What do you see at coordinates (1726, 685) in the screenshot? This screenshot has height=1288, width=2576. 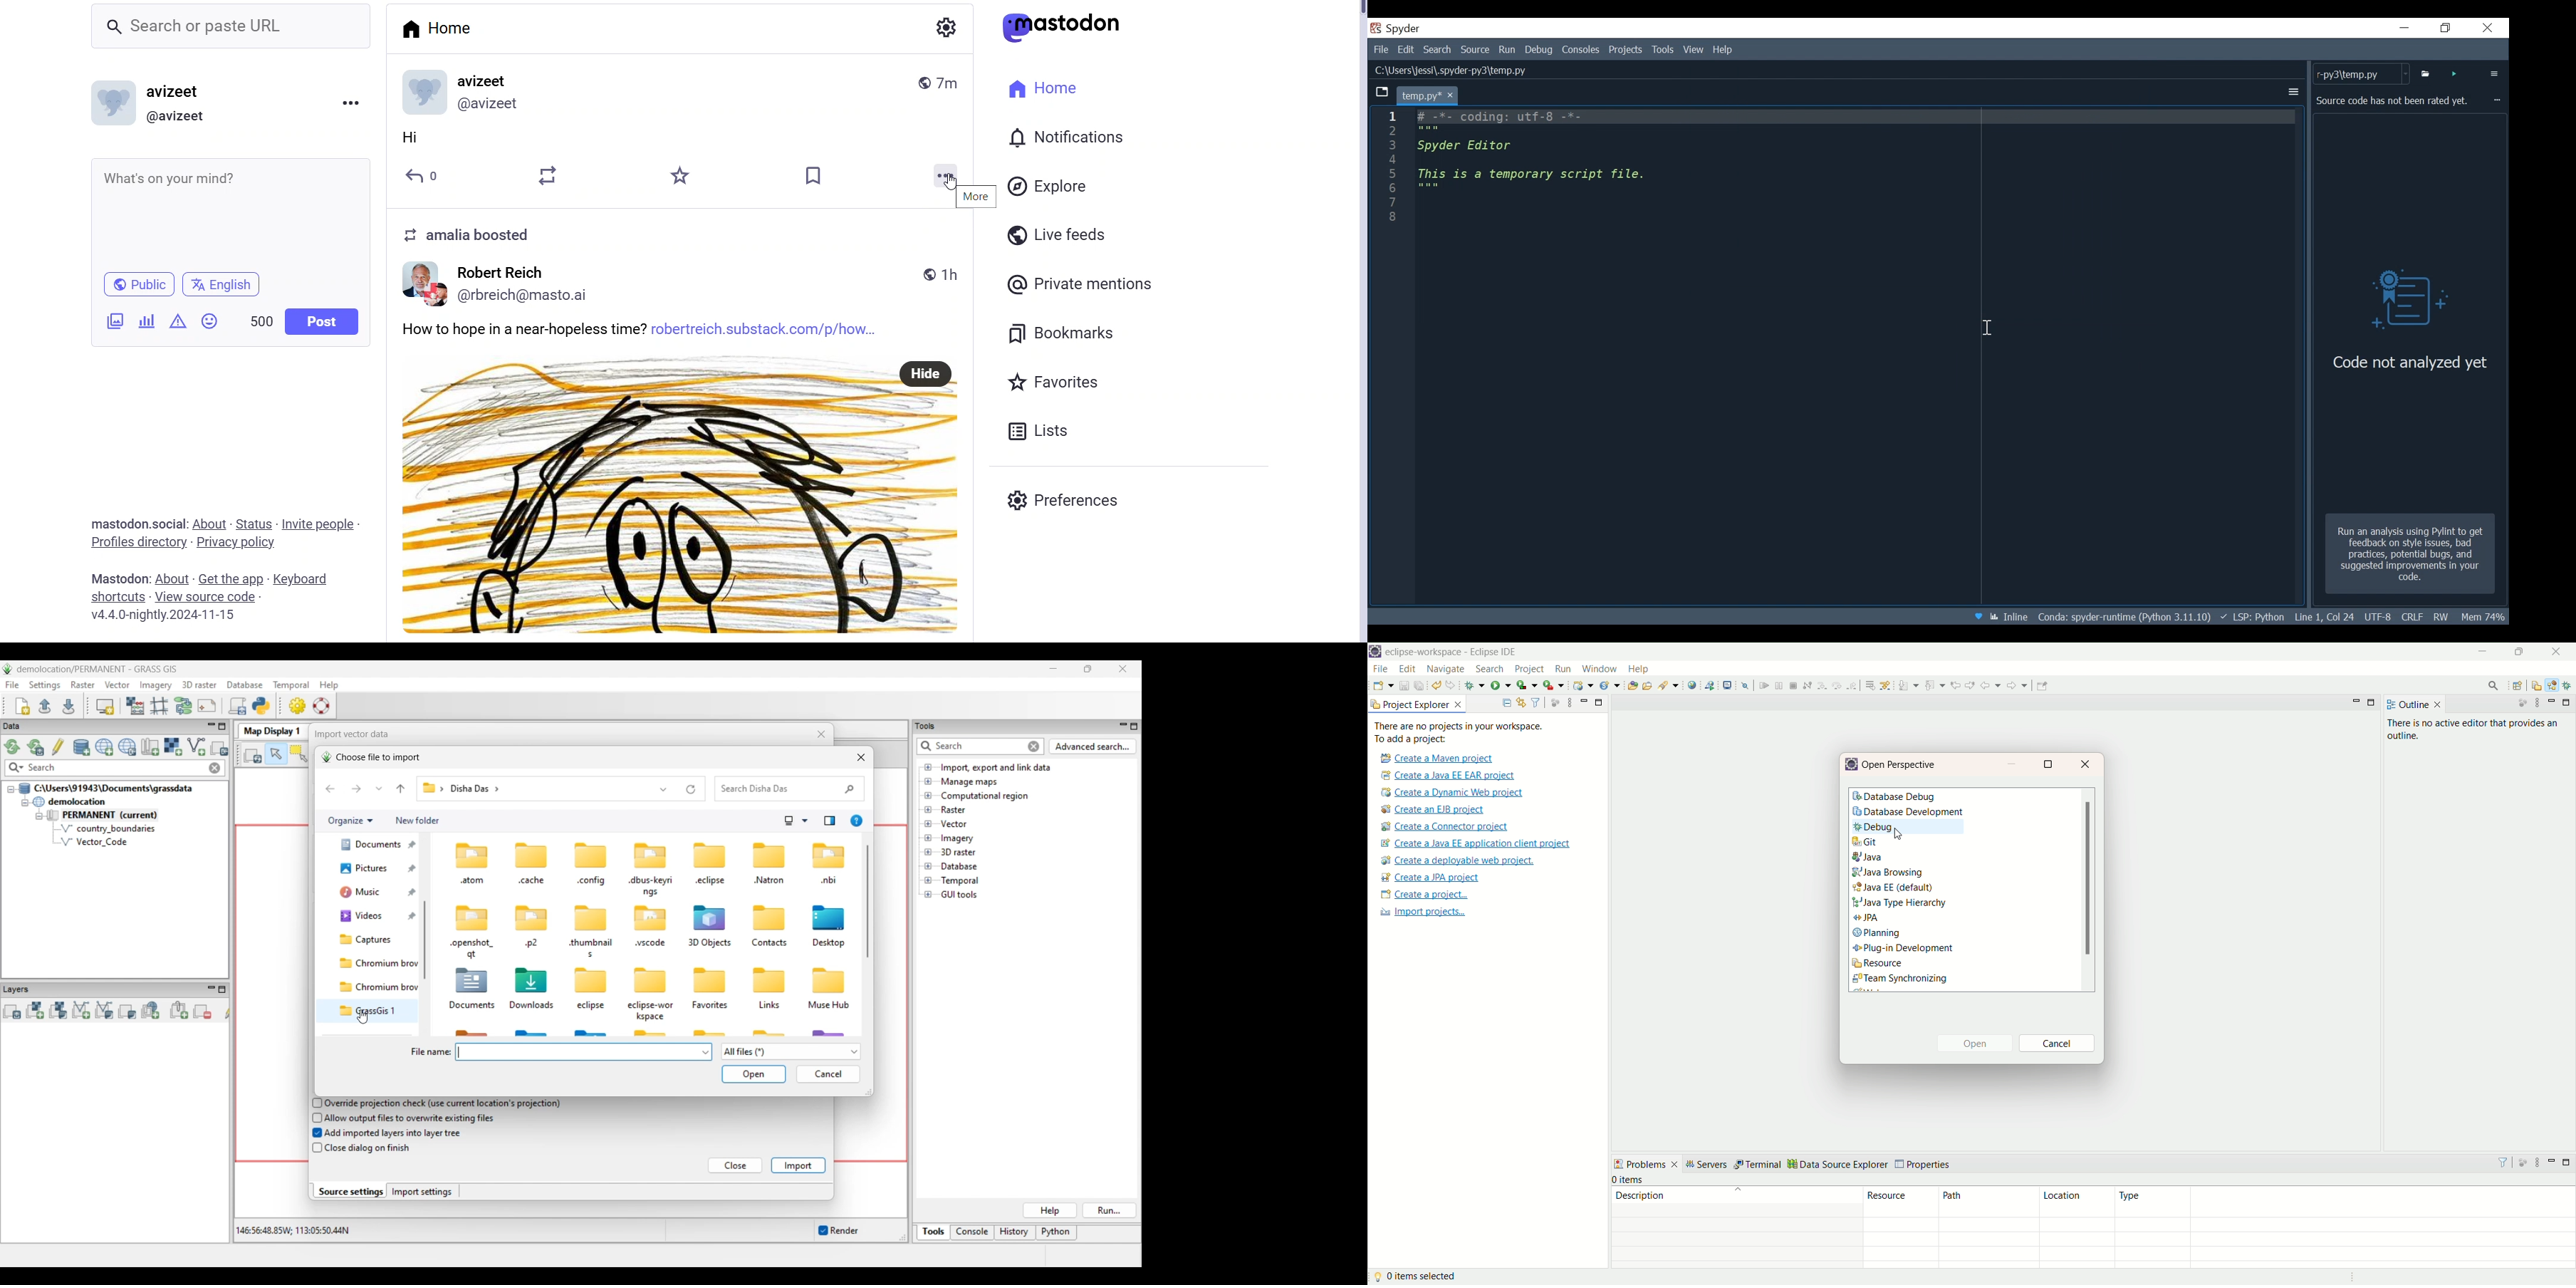 I see `open a terminal` at bounding box center [1726, 685].